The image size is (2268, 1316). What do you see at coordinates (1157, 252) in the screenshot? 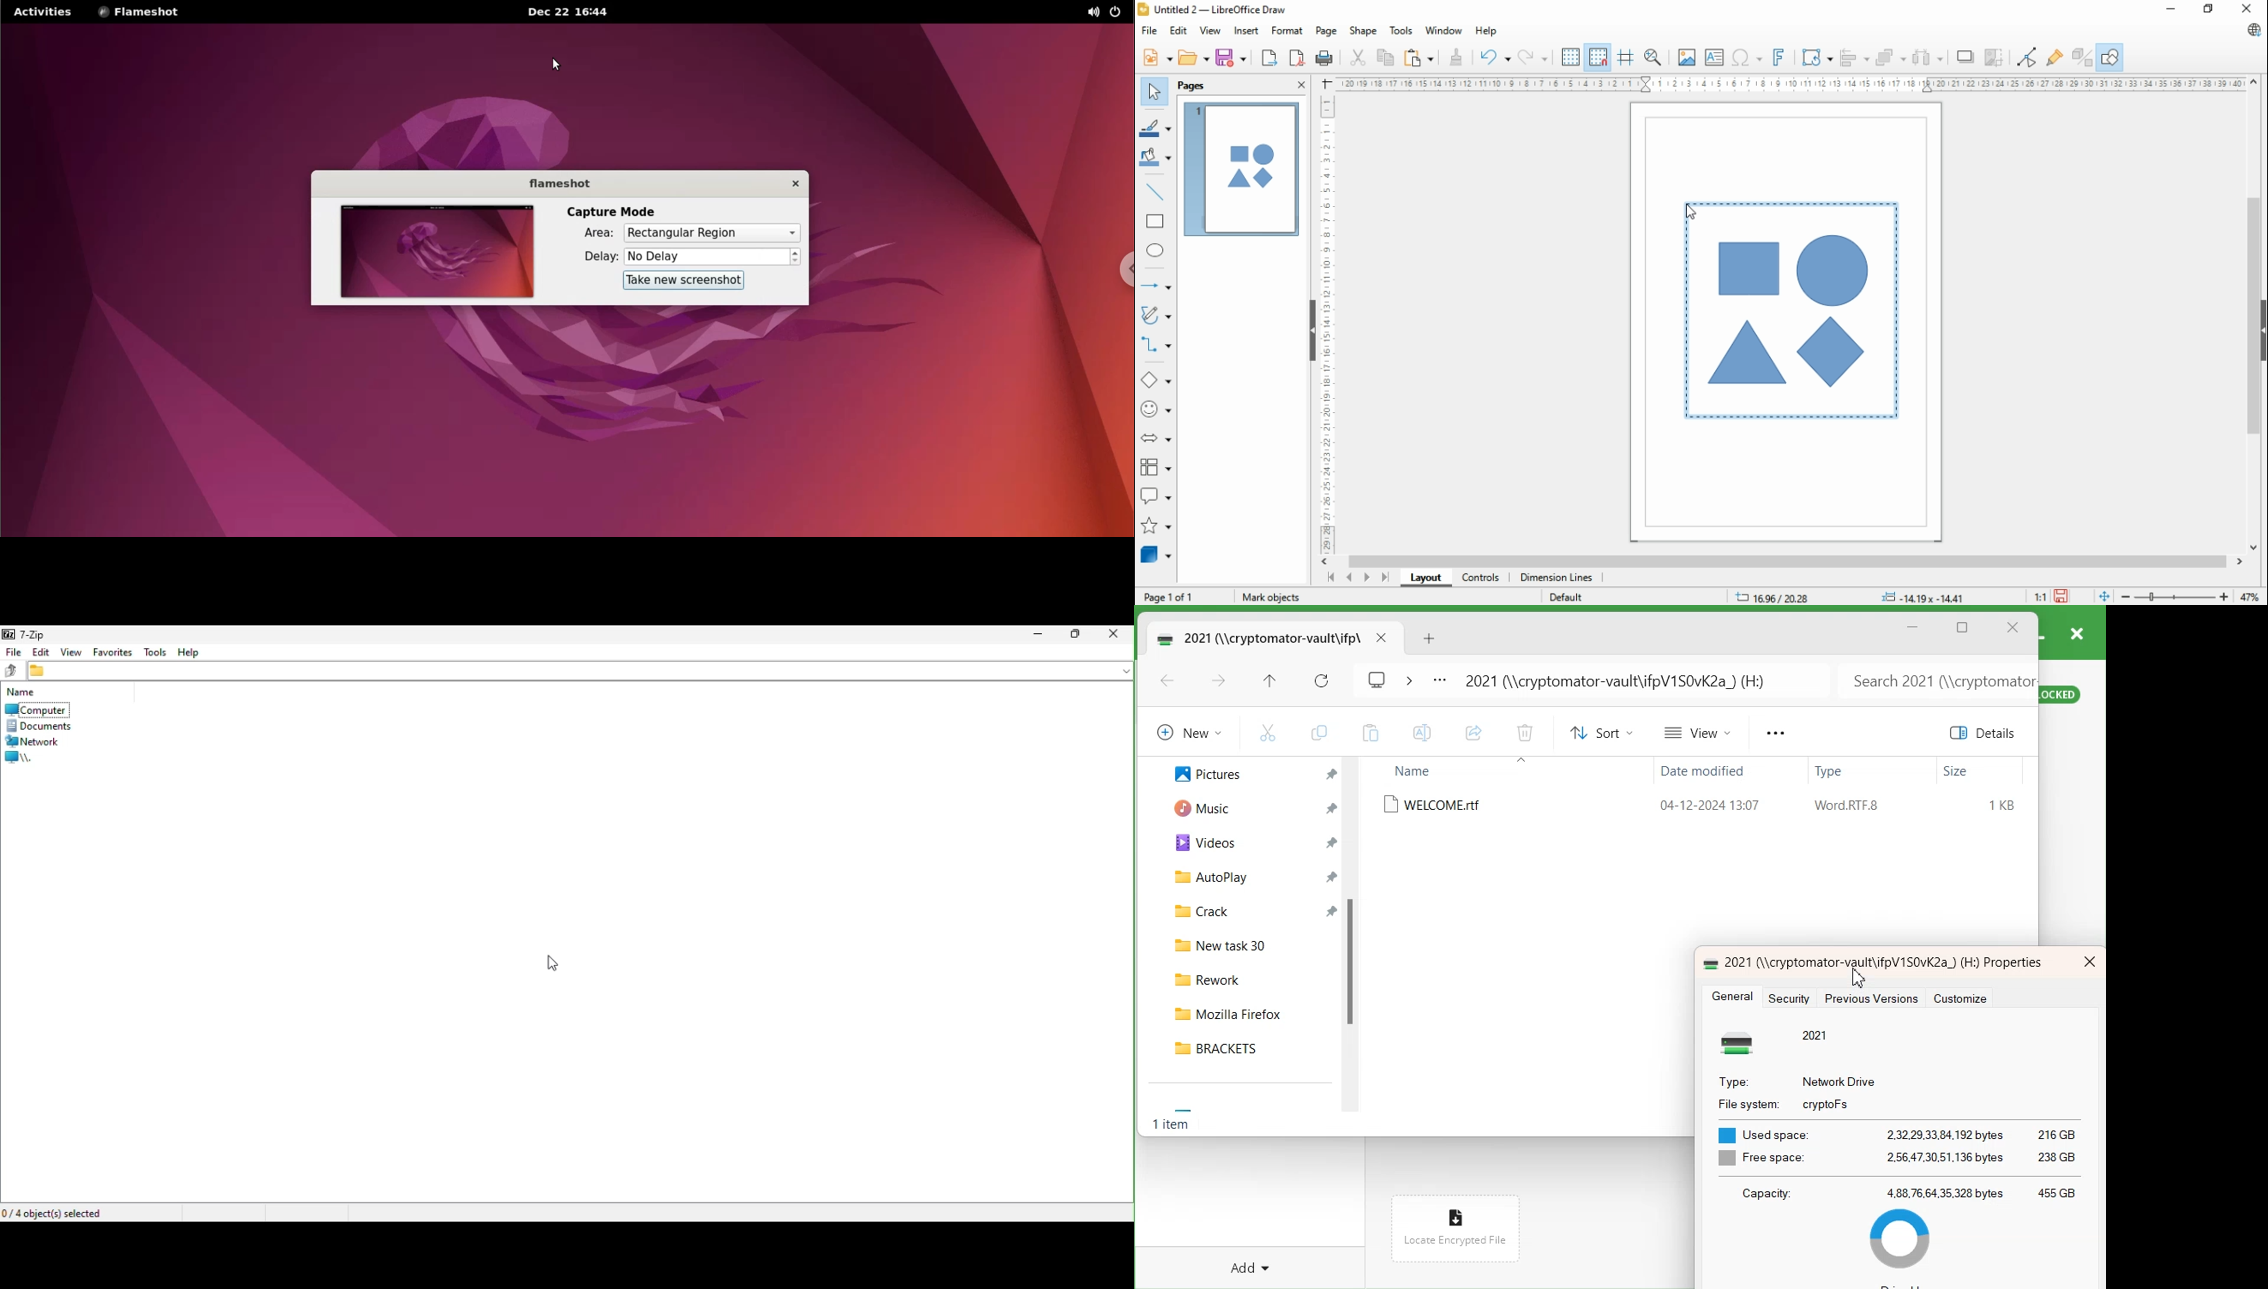
I see `ellipse` at bounding box center [1157, 252].